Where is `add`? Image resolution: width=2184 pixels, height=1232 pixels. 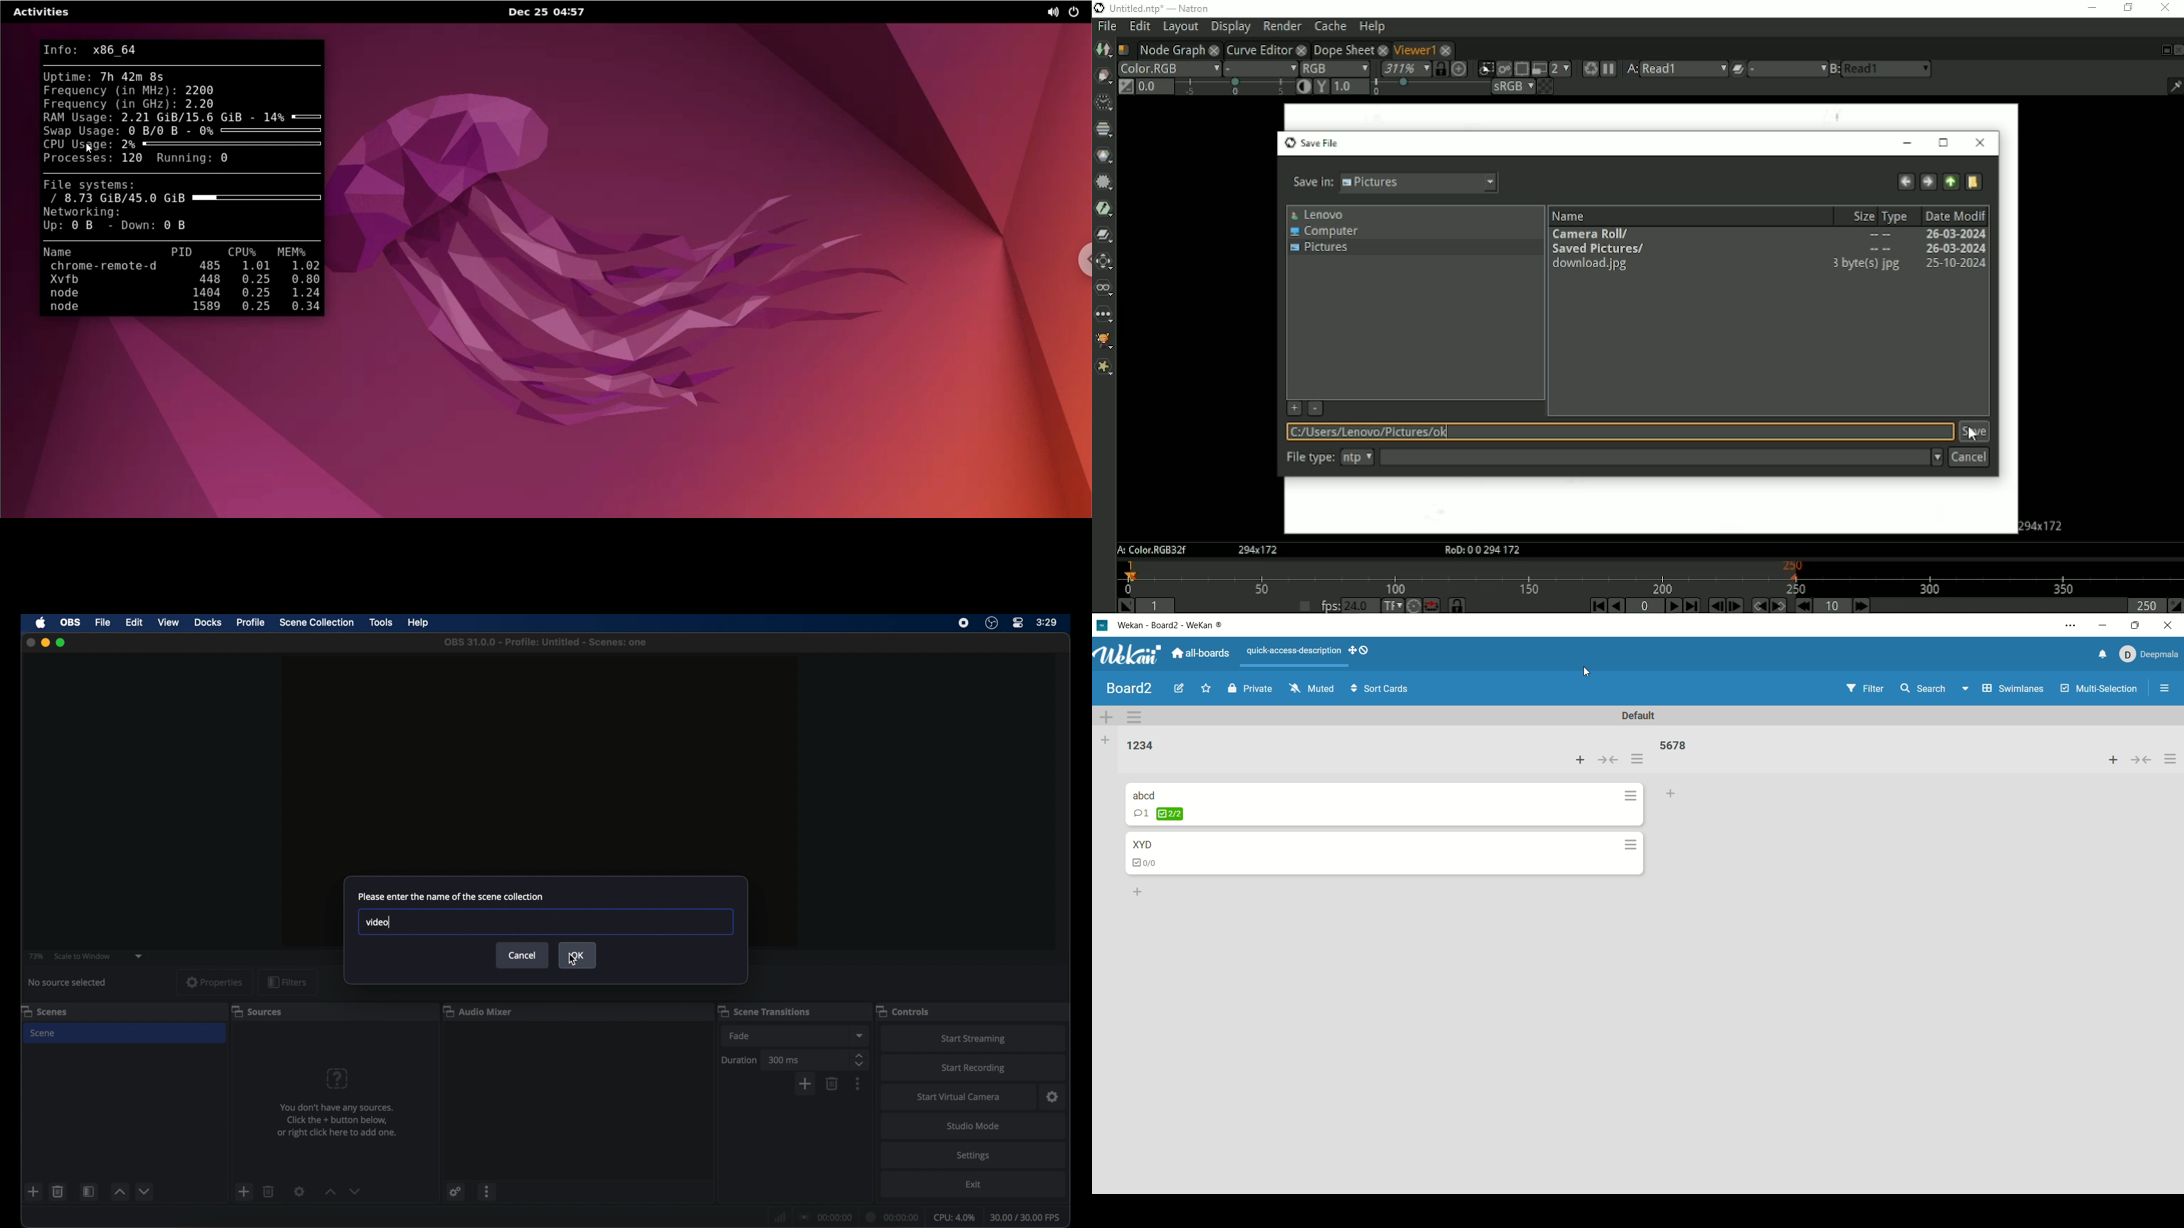
add is located at coordinates (243, 1191).